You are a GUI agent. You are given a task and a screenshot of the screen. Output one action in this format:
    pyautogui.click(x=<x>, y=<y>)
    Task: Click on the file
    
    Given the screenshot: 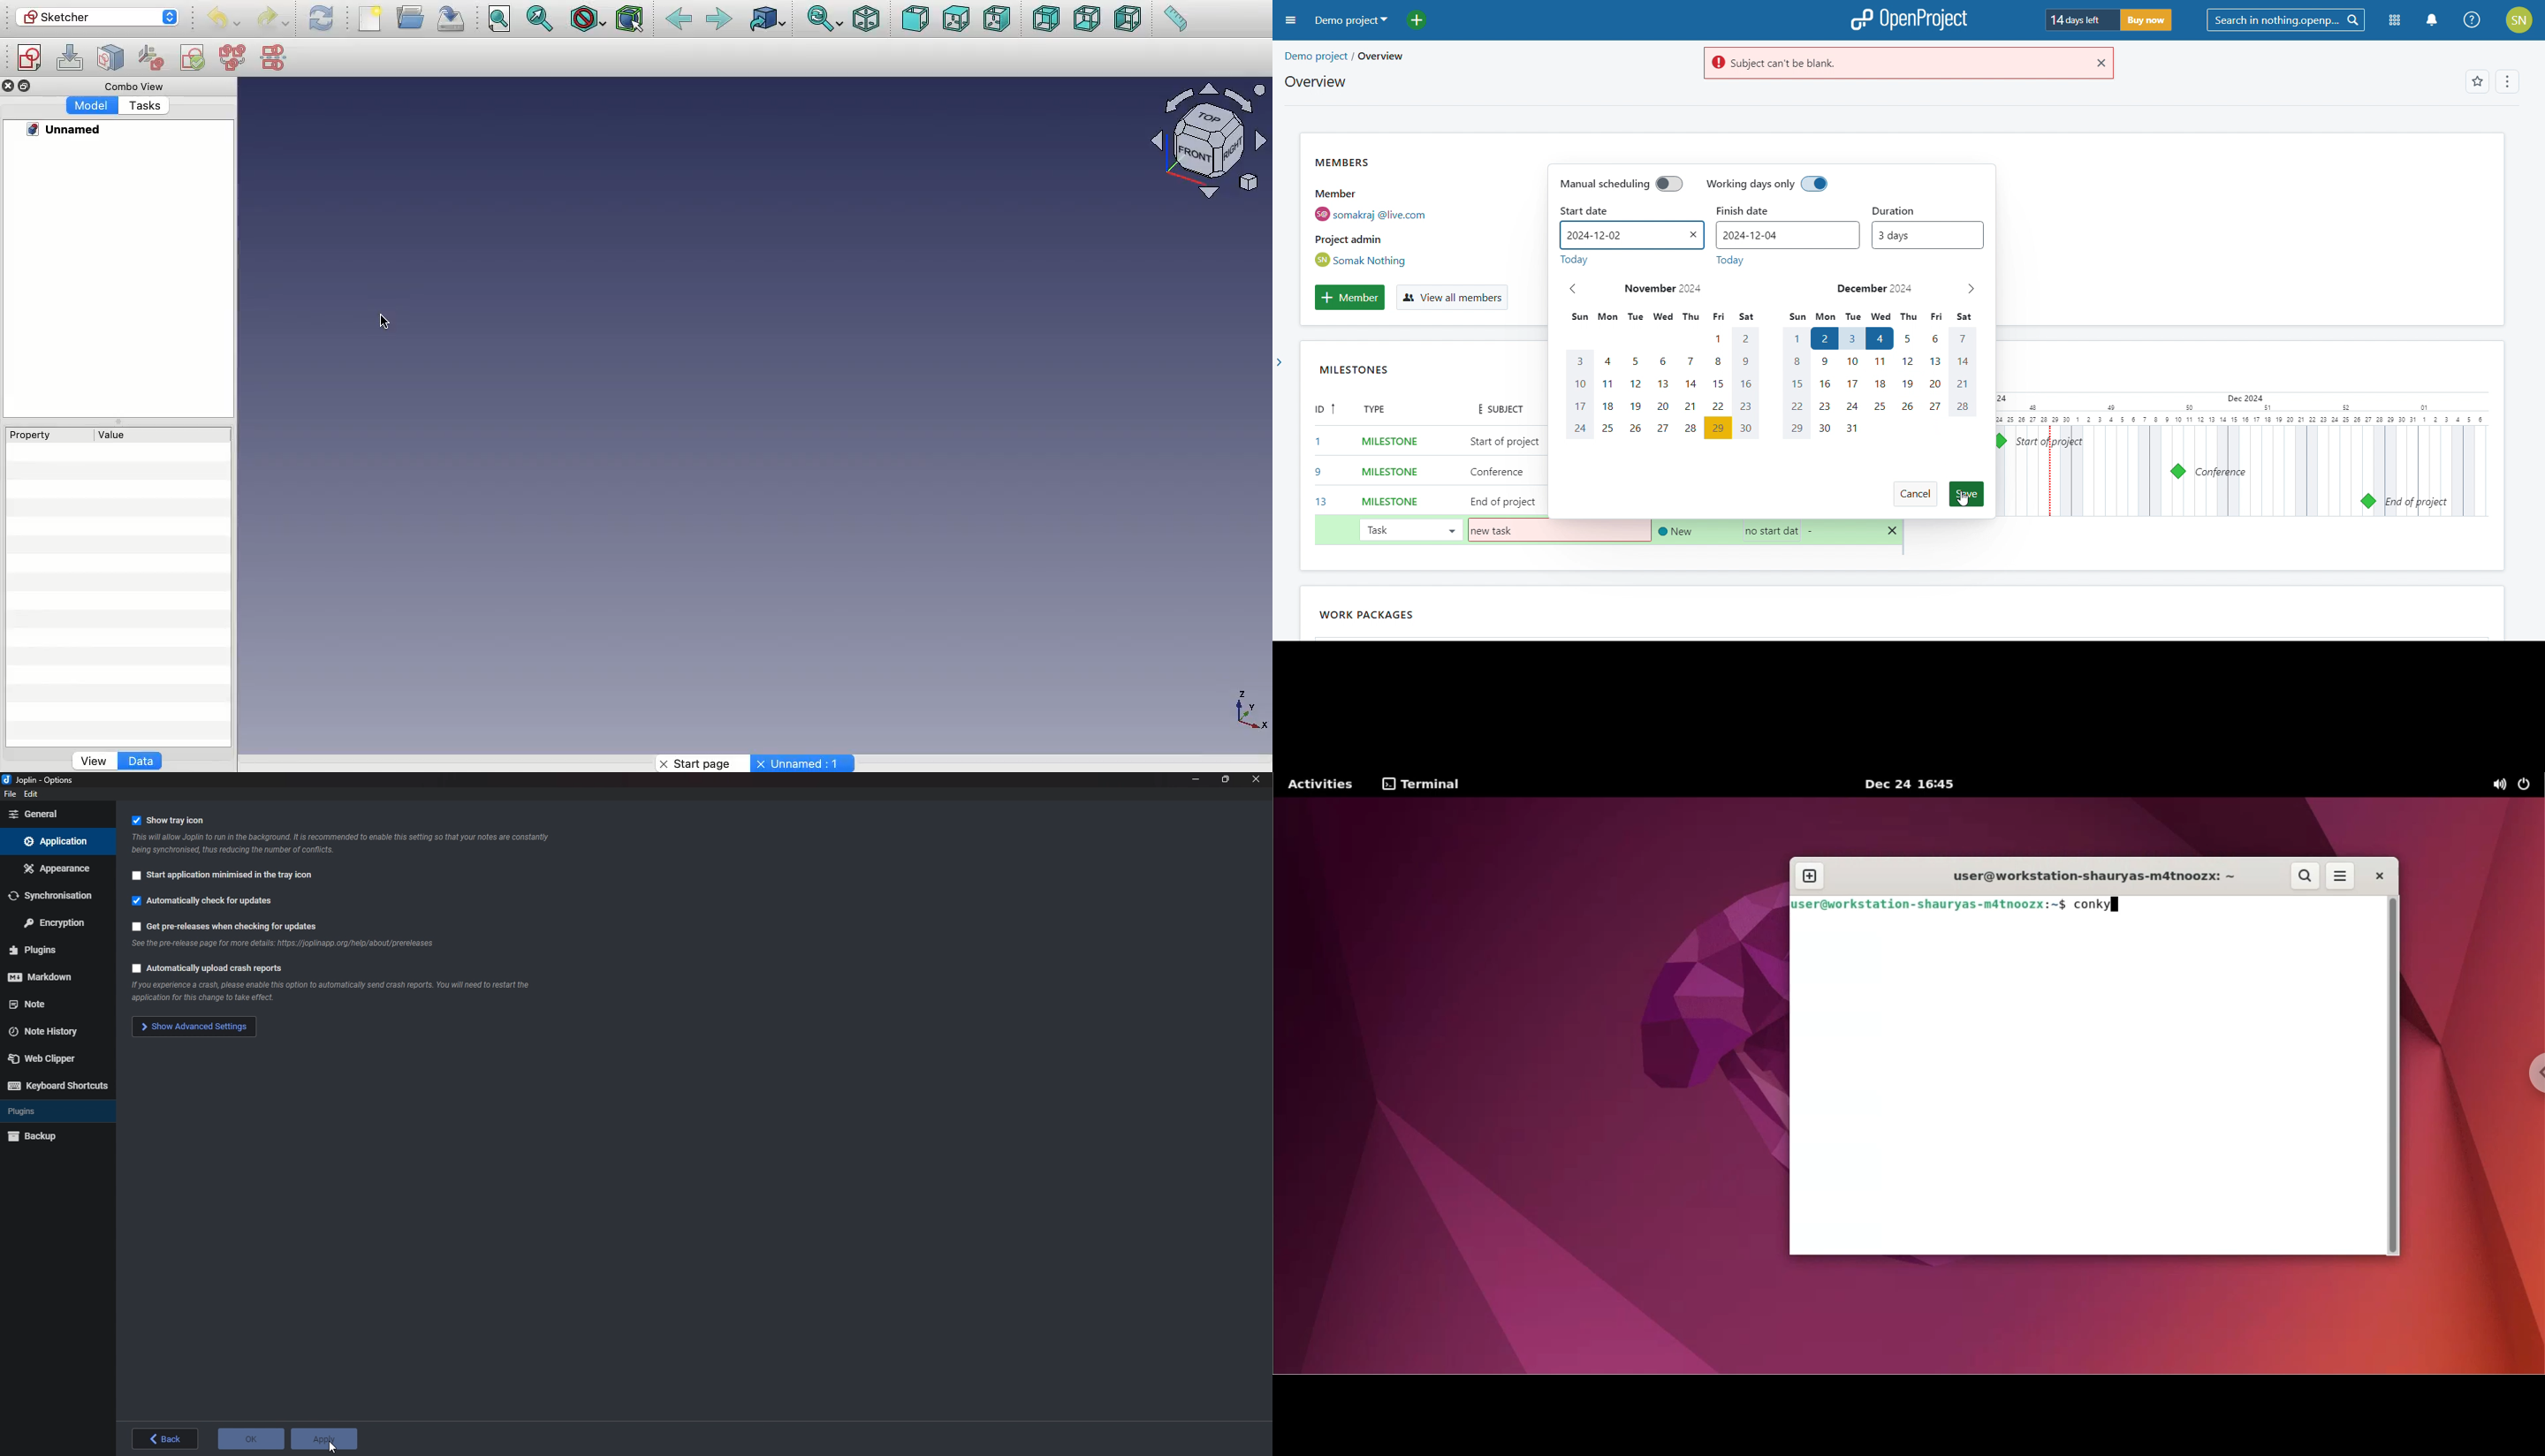 What is the action you would take?
    pyautogui.click(x=9, y=795)
    